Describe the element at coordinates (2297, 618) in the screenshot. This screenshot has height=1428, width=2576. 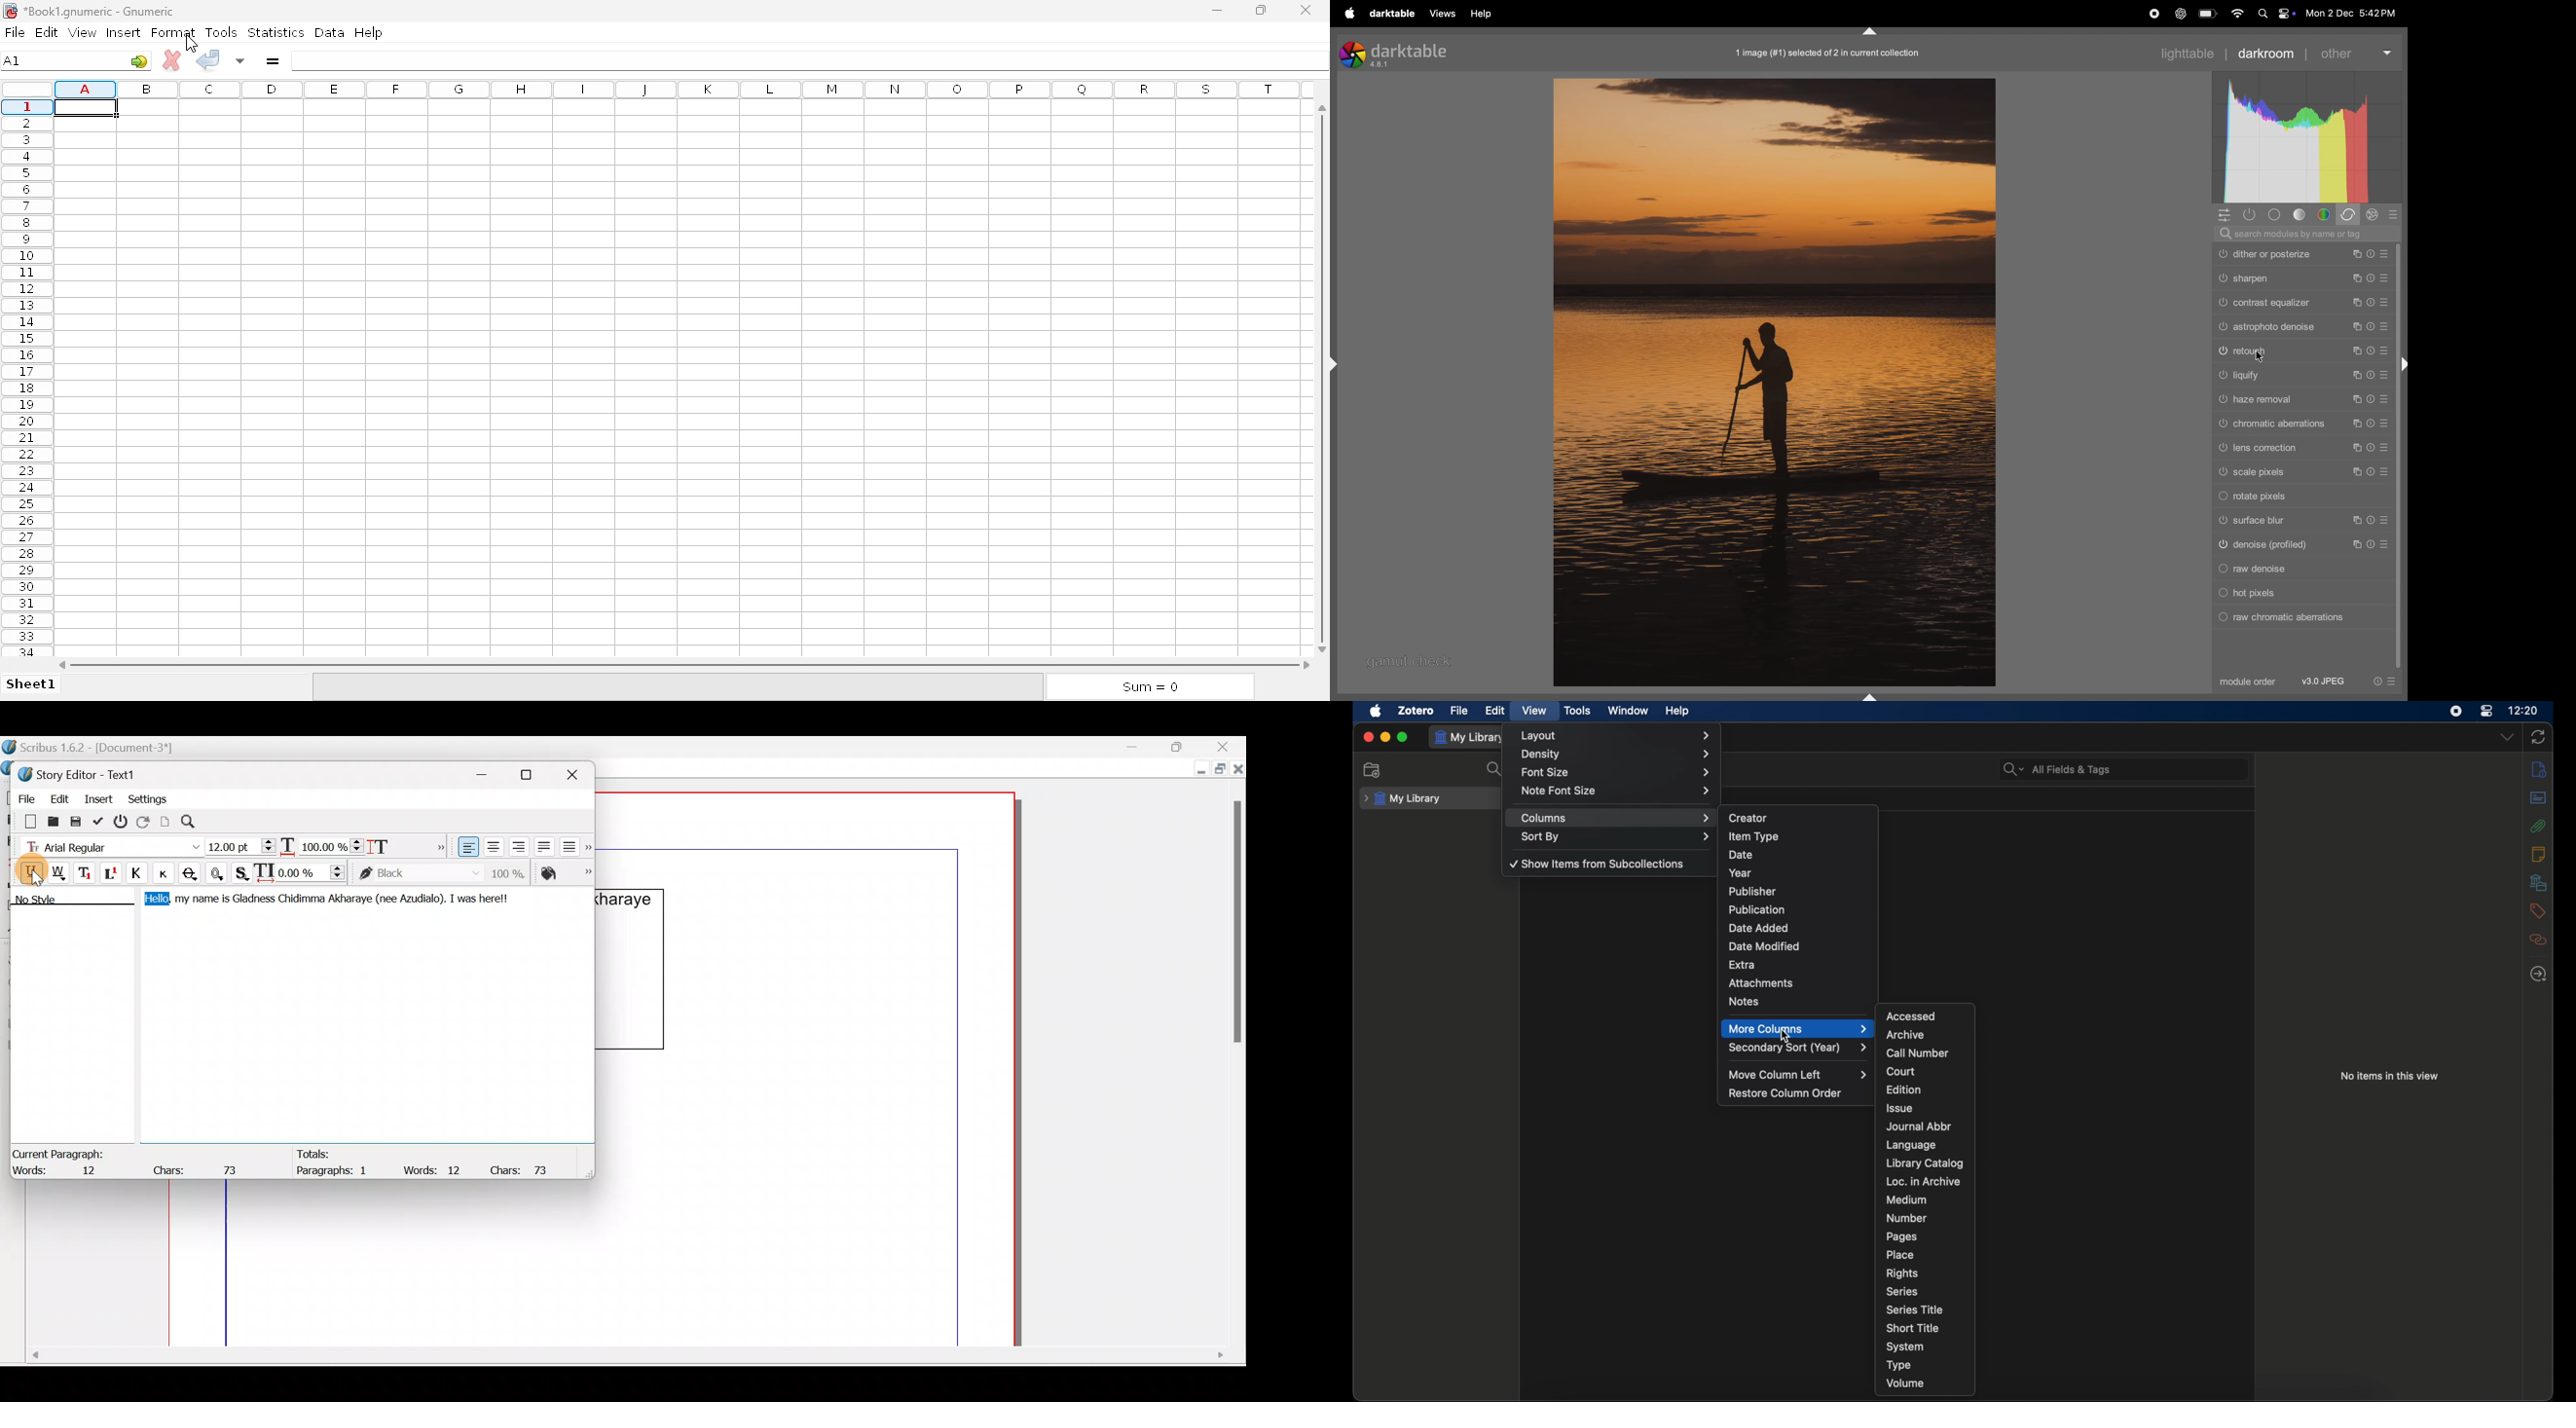
I see `raw chromatic abbreations` at that location.